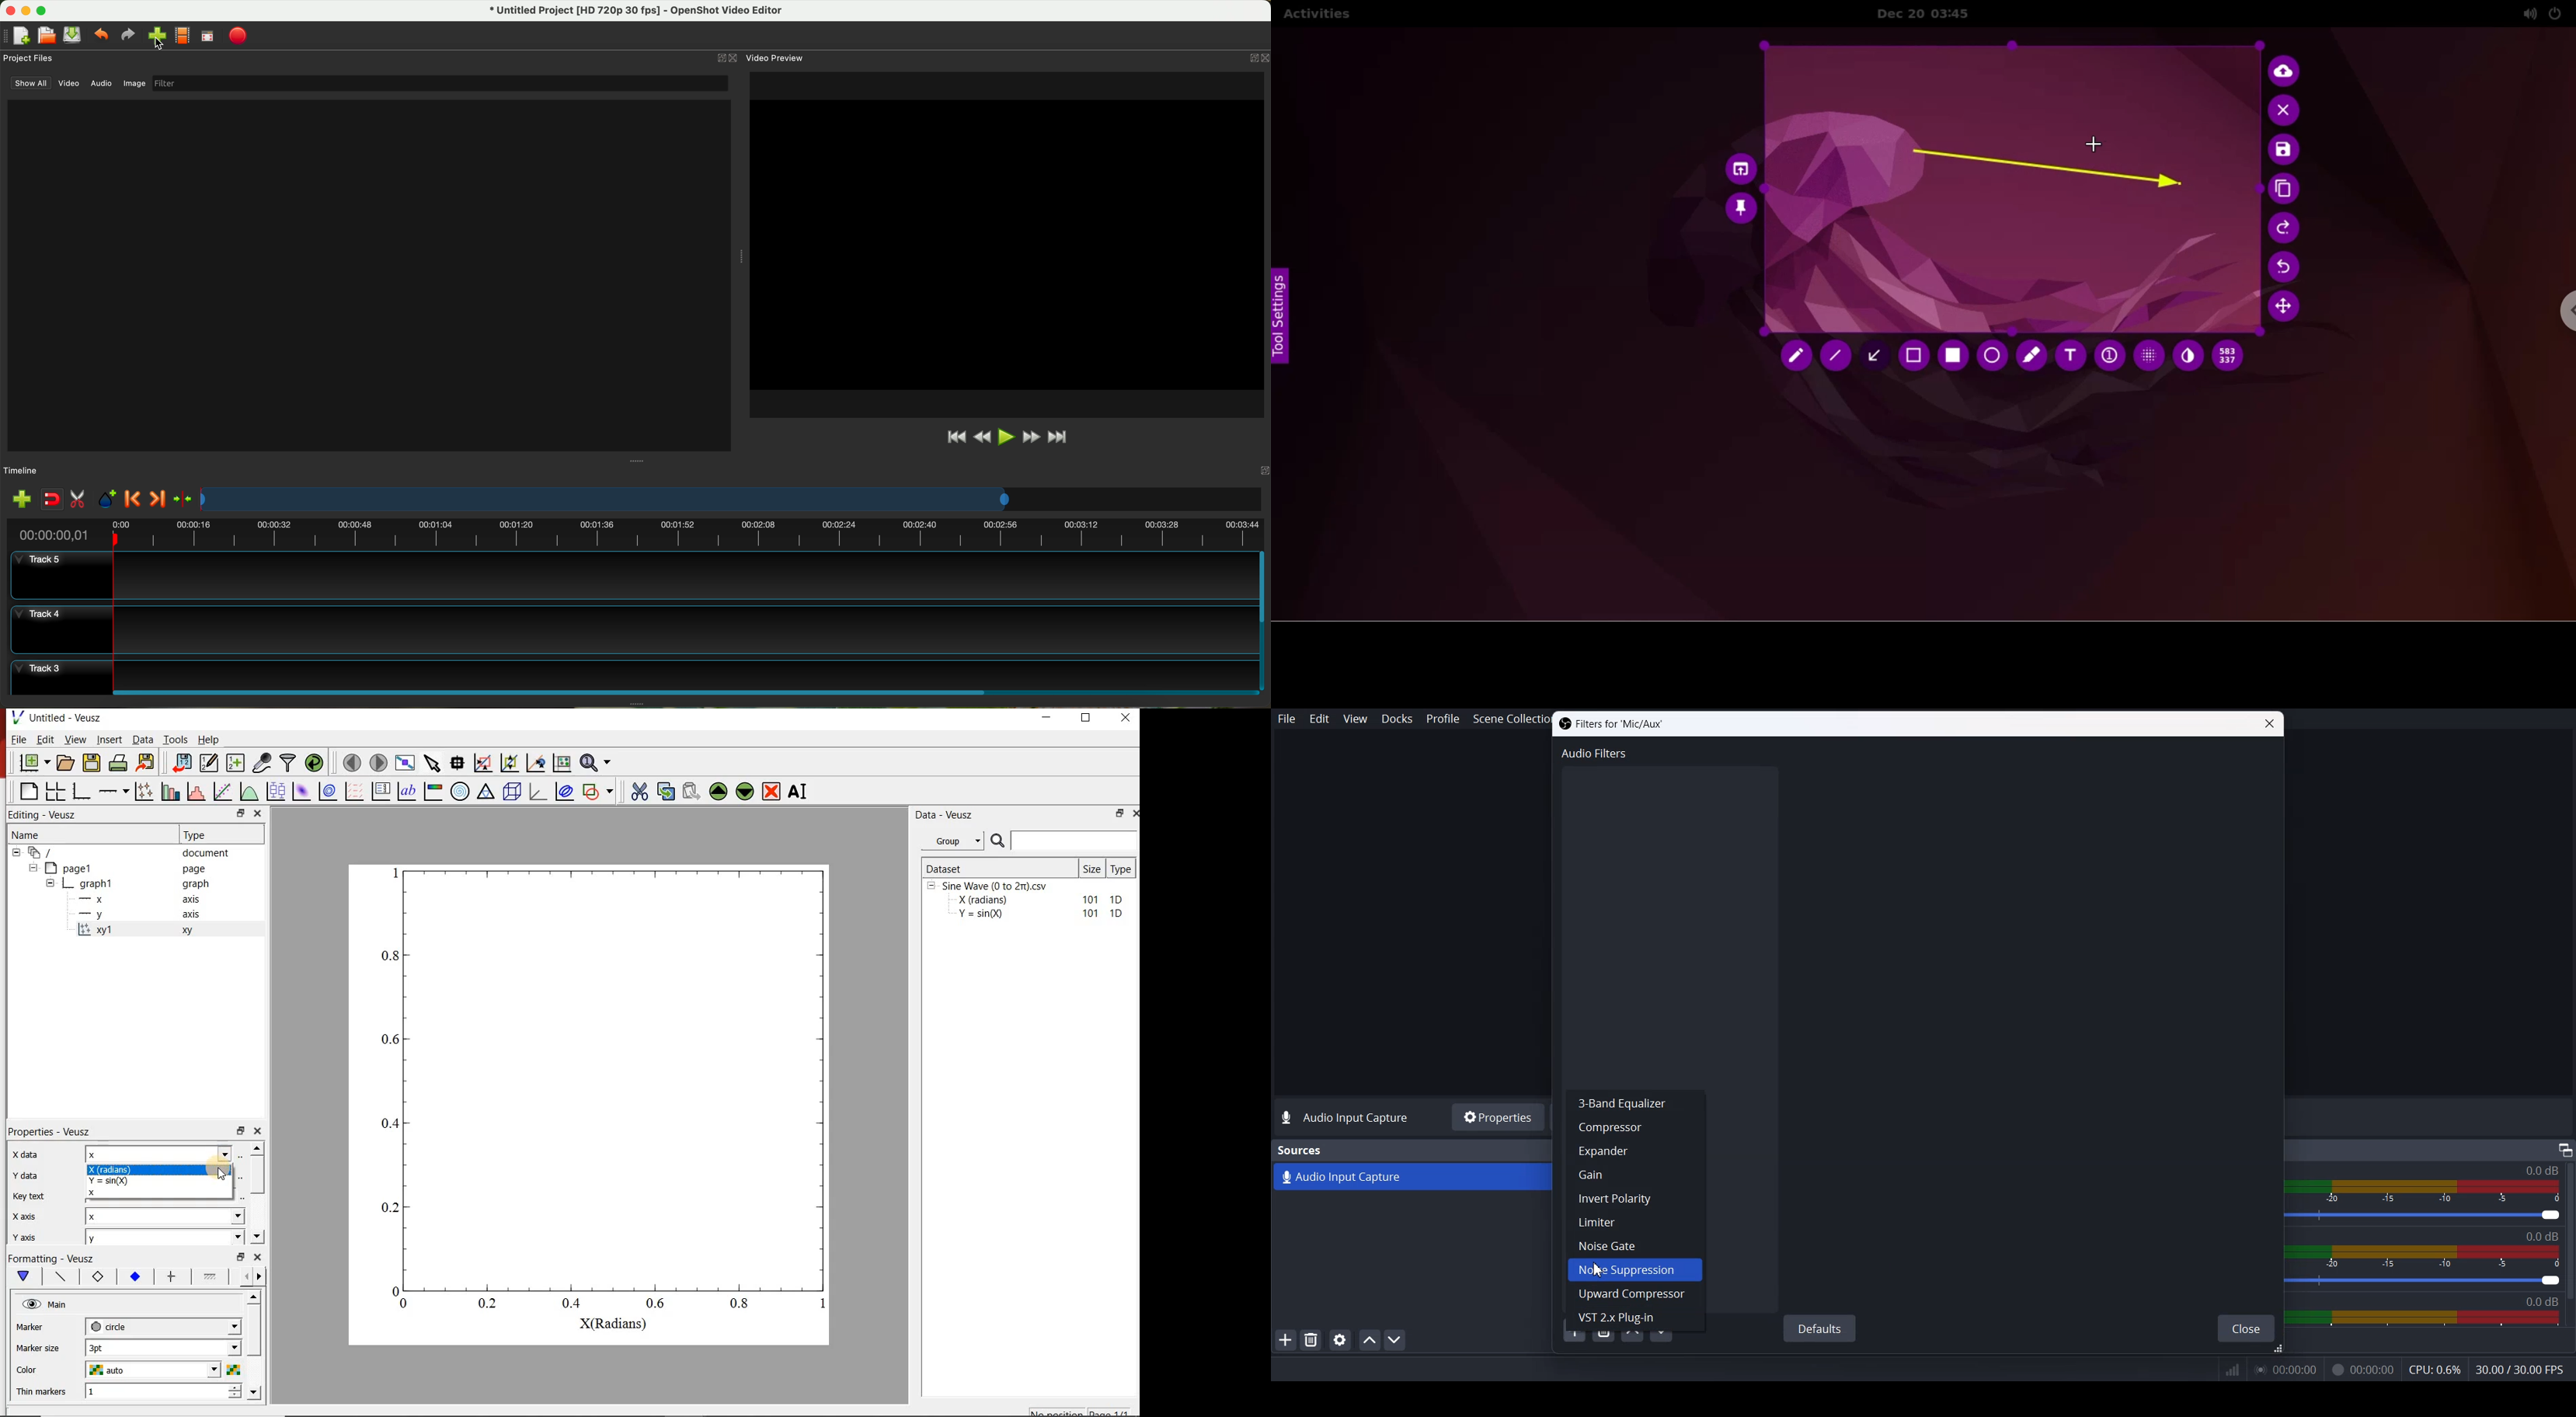  What do you see at coordinates (23, 1215) in the screenshot?
I see `Log` at bounding box center [23, 1215].